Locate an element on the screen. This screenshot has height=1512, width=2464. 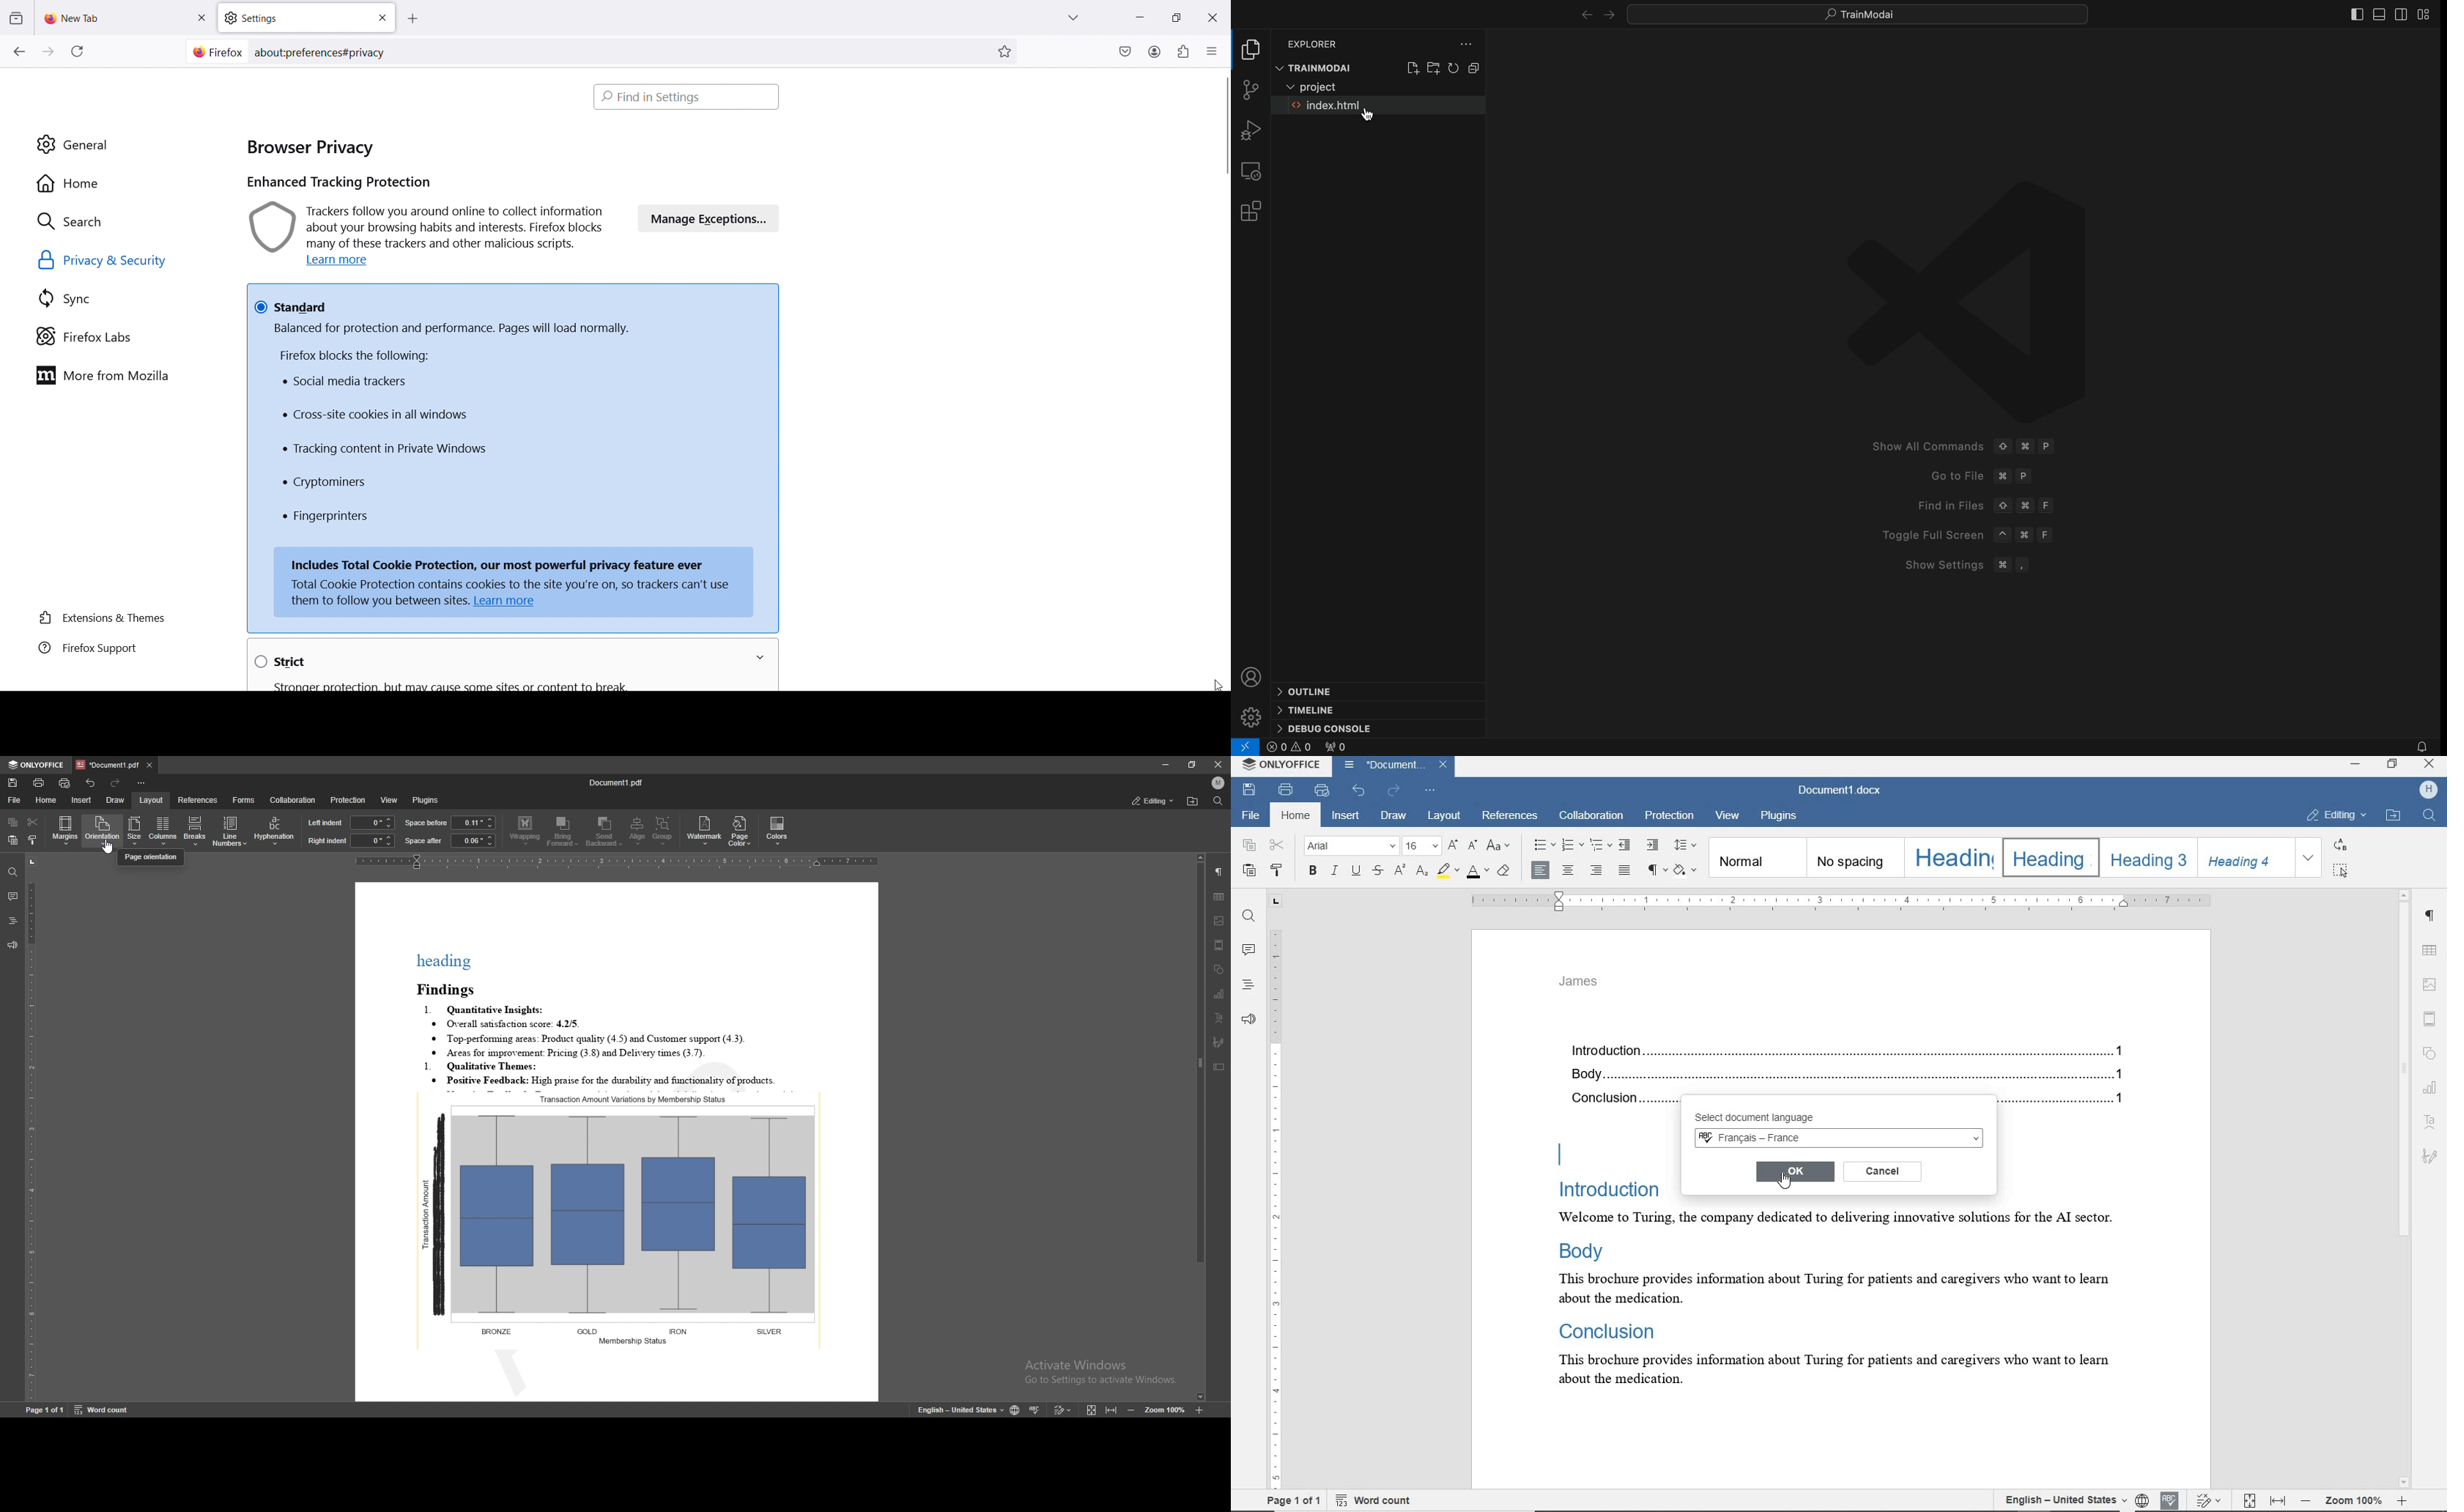
layout is located at coordinates (1444, 817).